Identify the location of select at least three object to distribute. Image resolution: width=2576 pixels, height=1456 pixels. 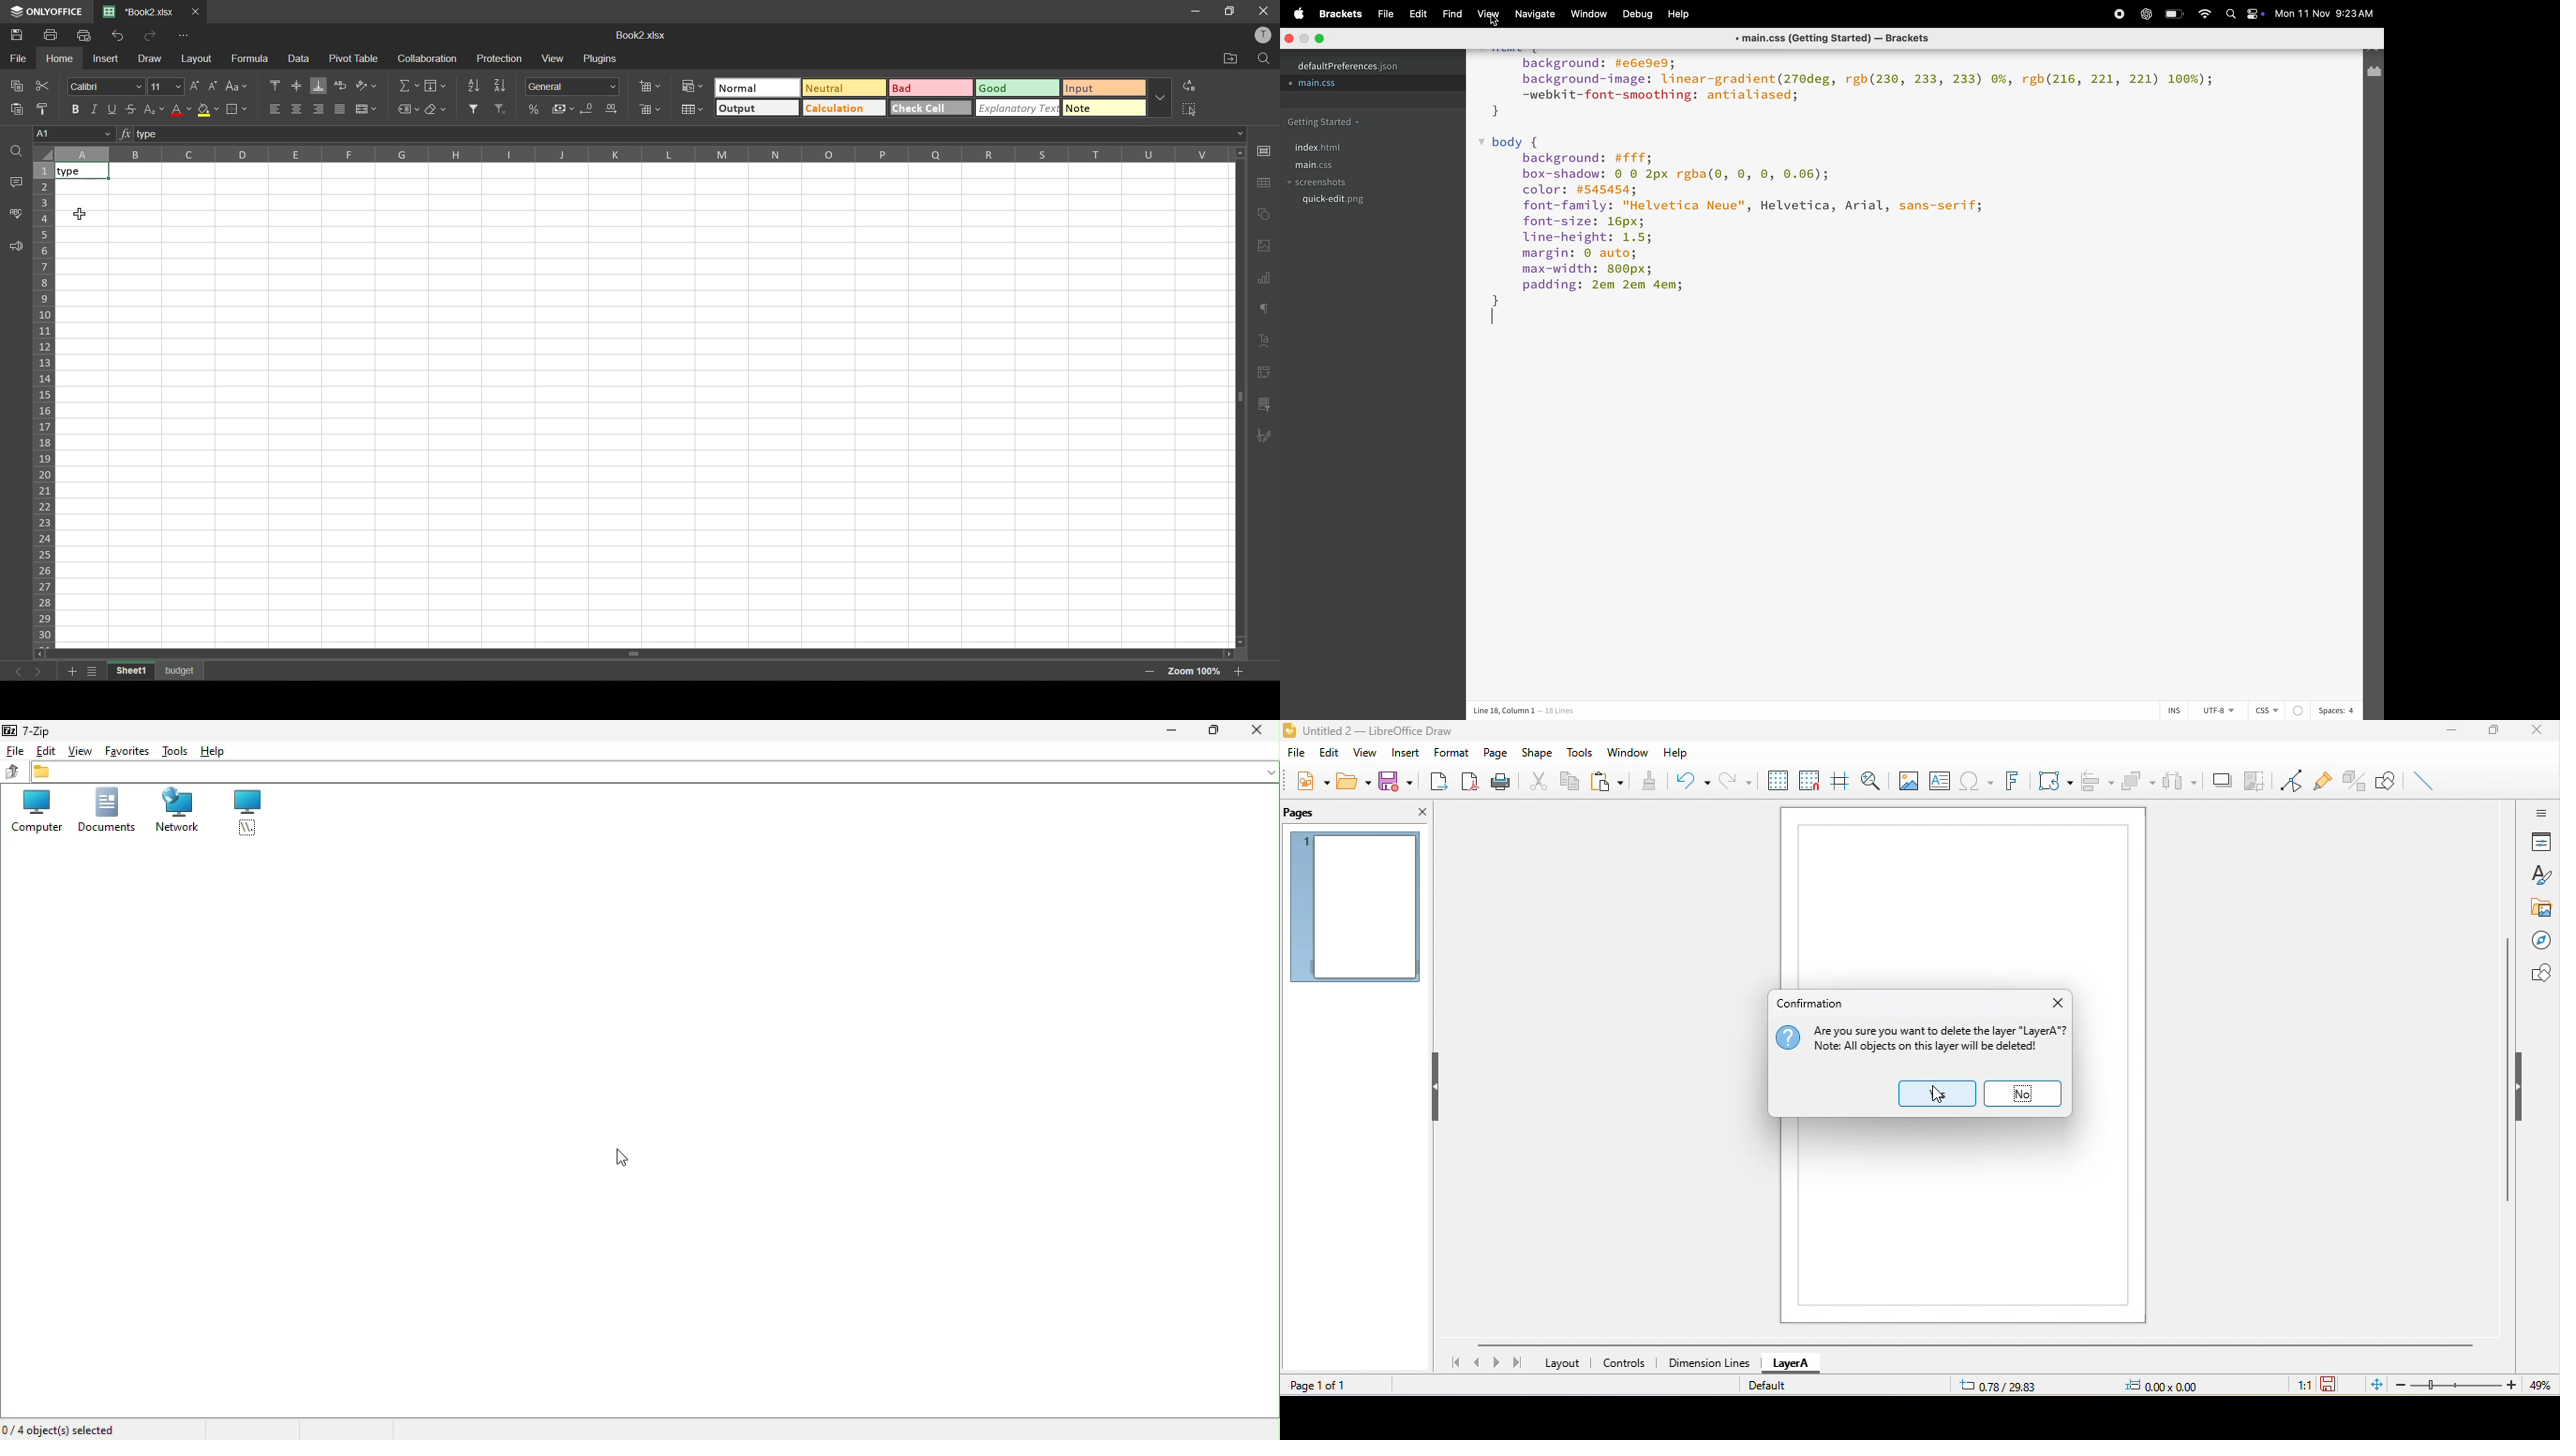
(2180, 778).